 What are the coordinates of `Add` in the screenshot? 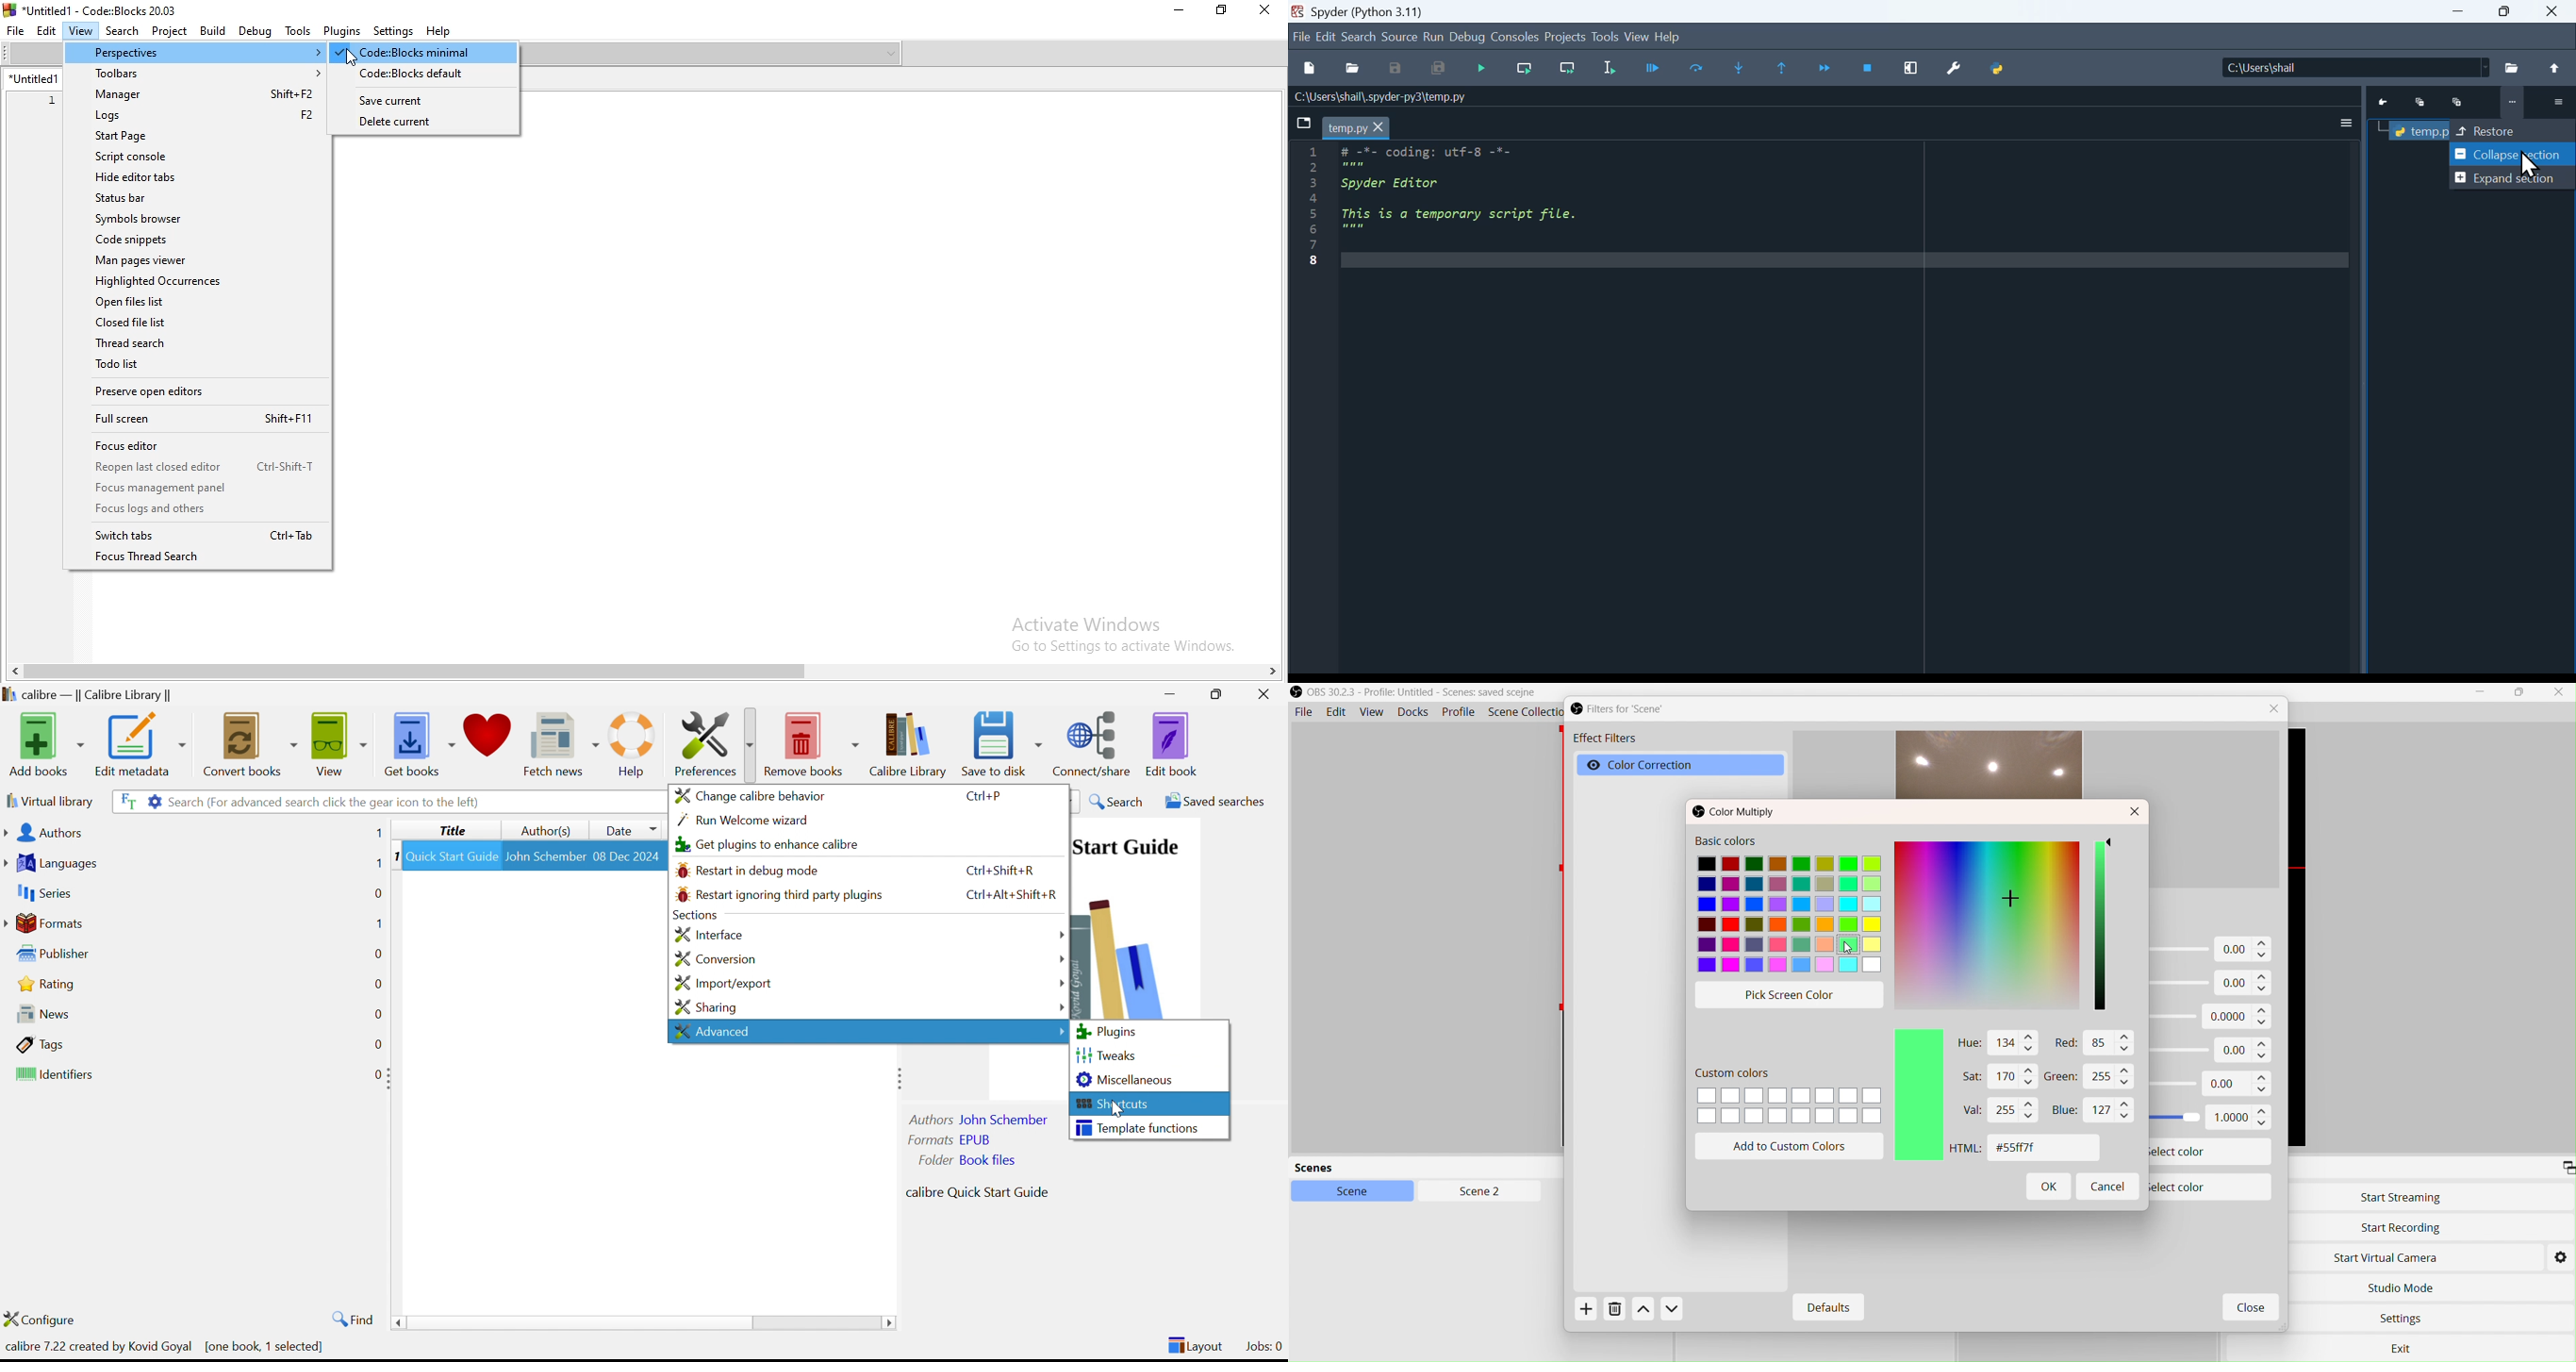 It's located at (1590, 1314).